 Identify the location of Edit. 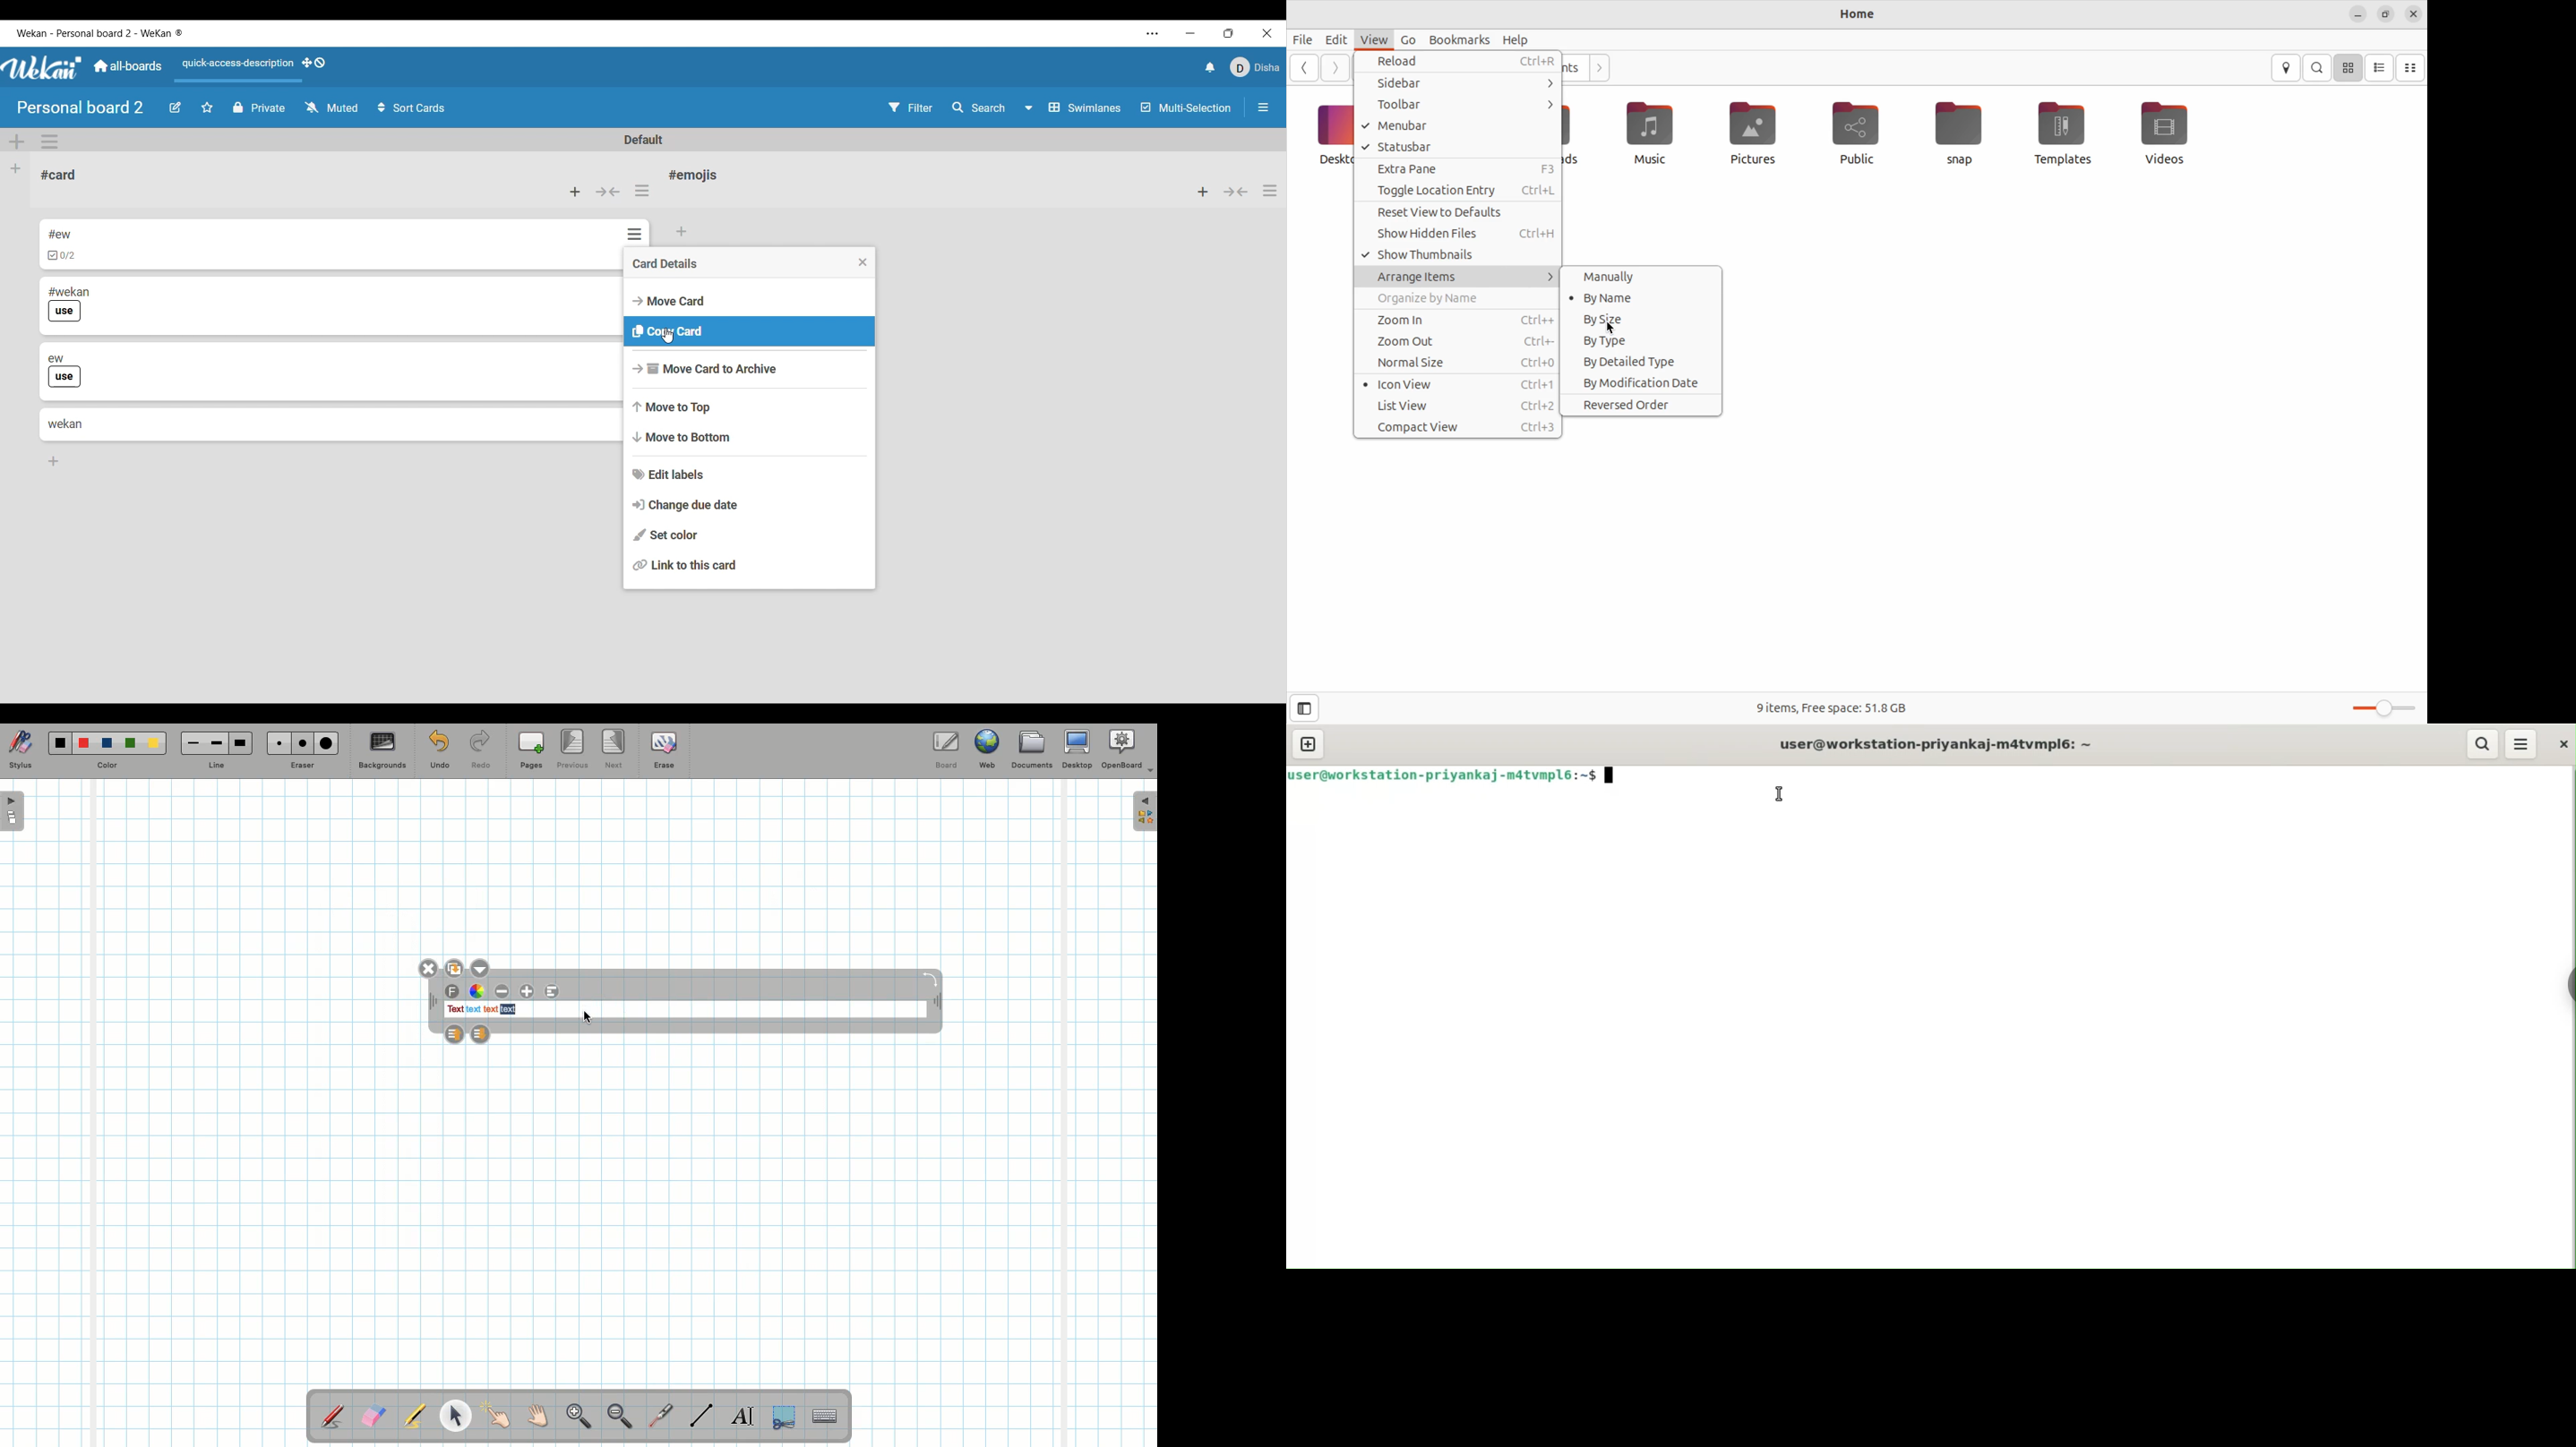
(175, 108).